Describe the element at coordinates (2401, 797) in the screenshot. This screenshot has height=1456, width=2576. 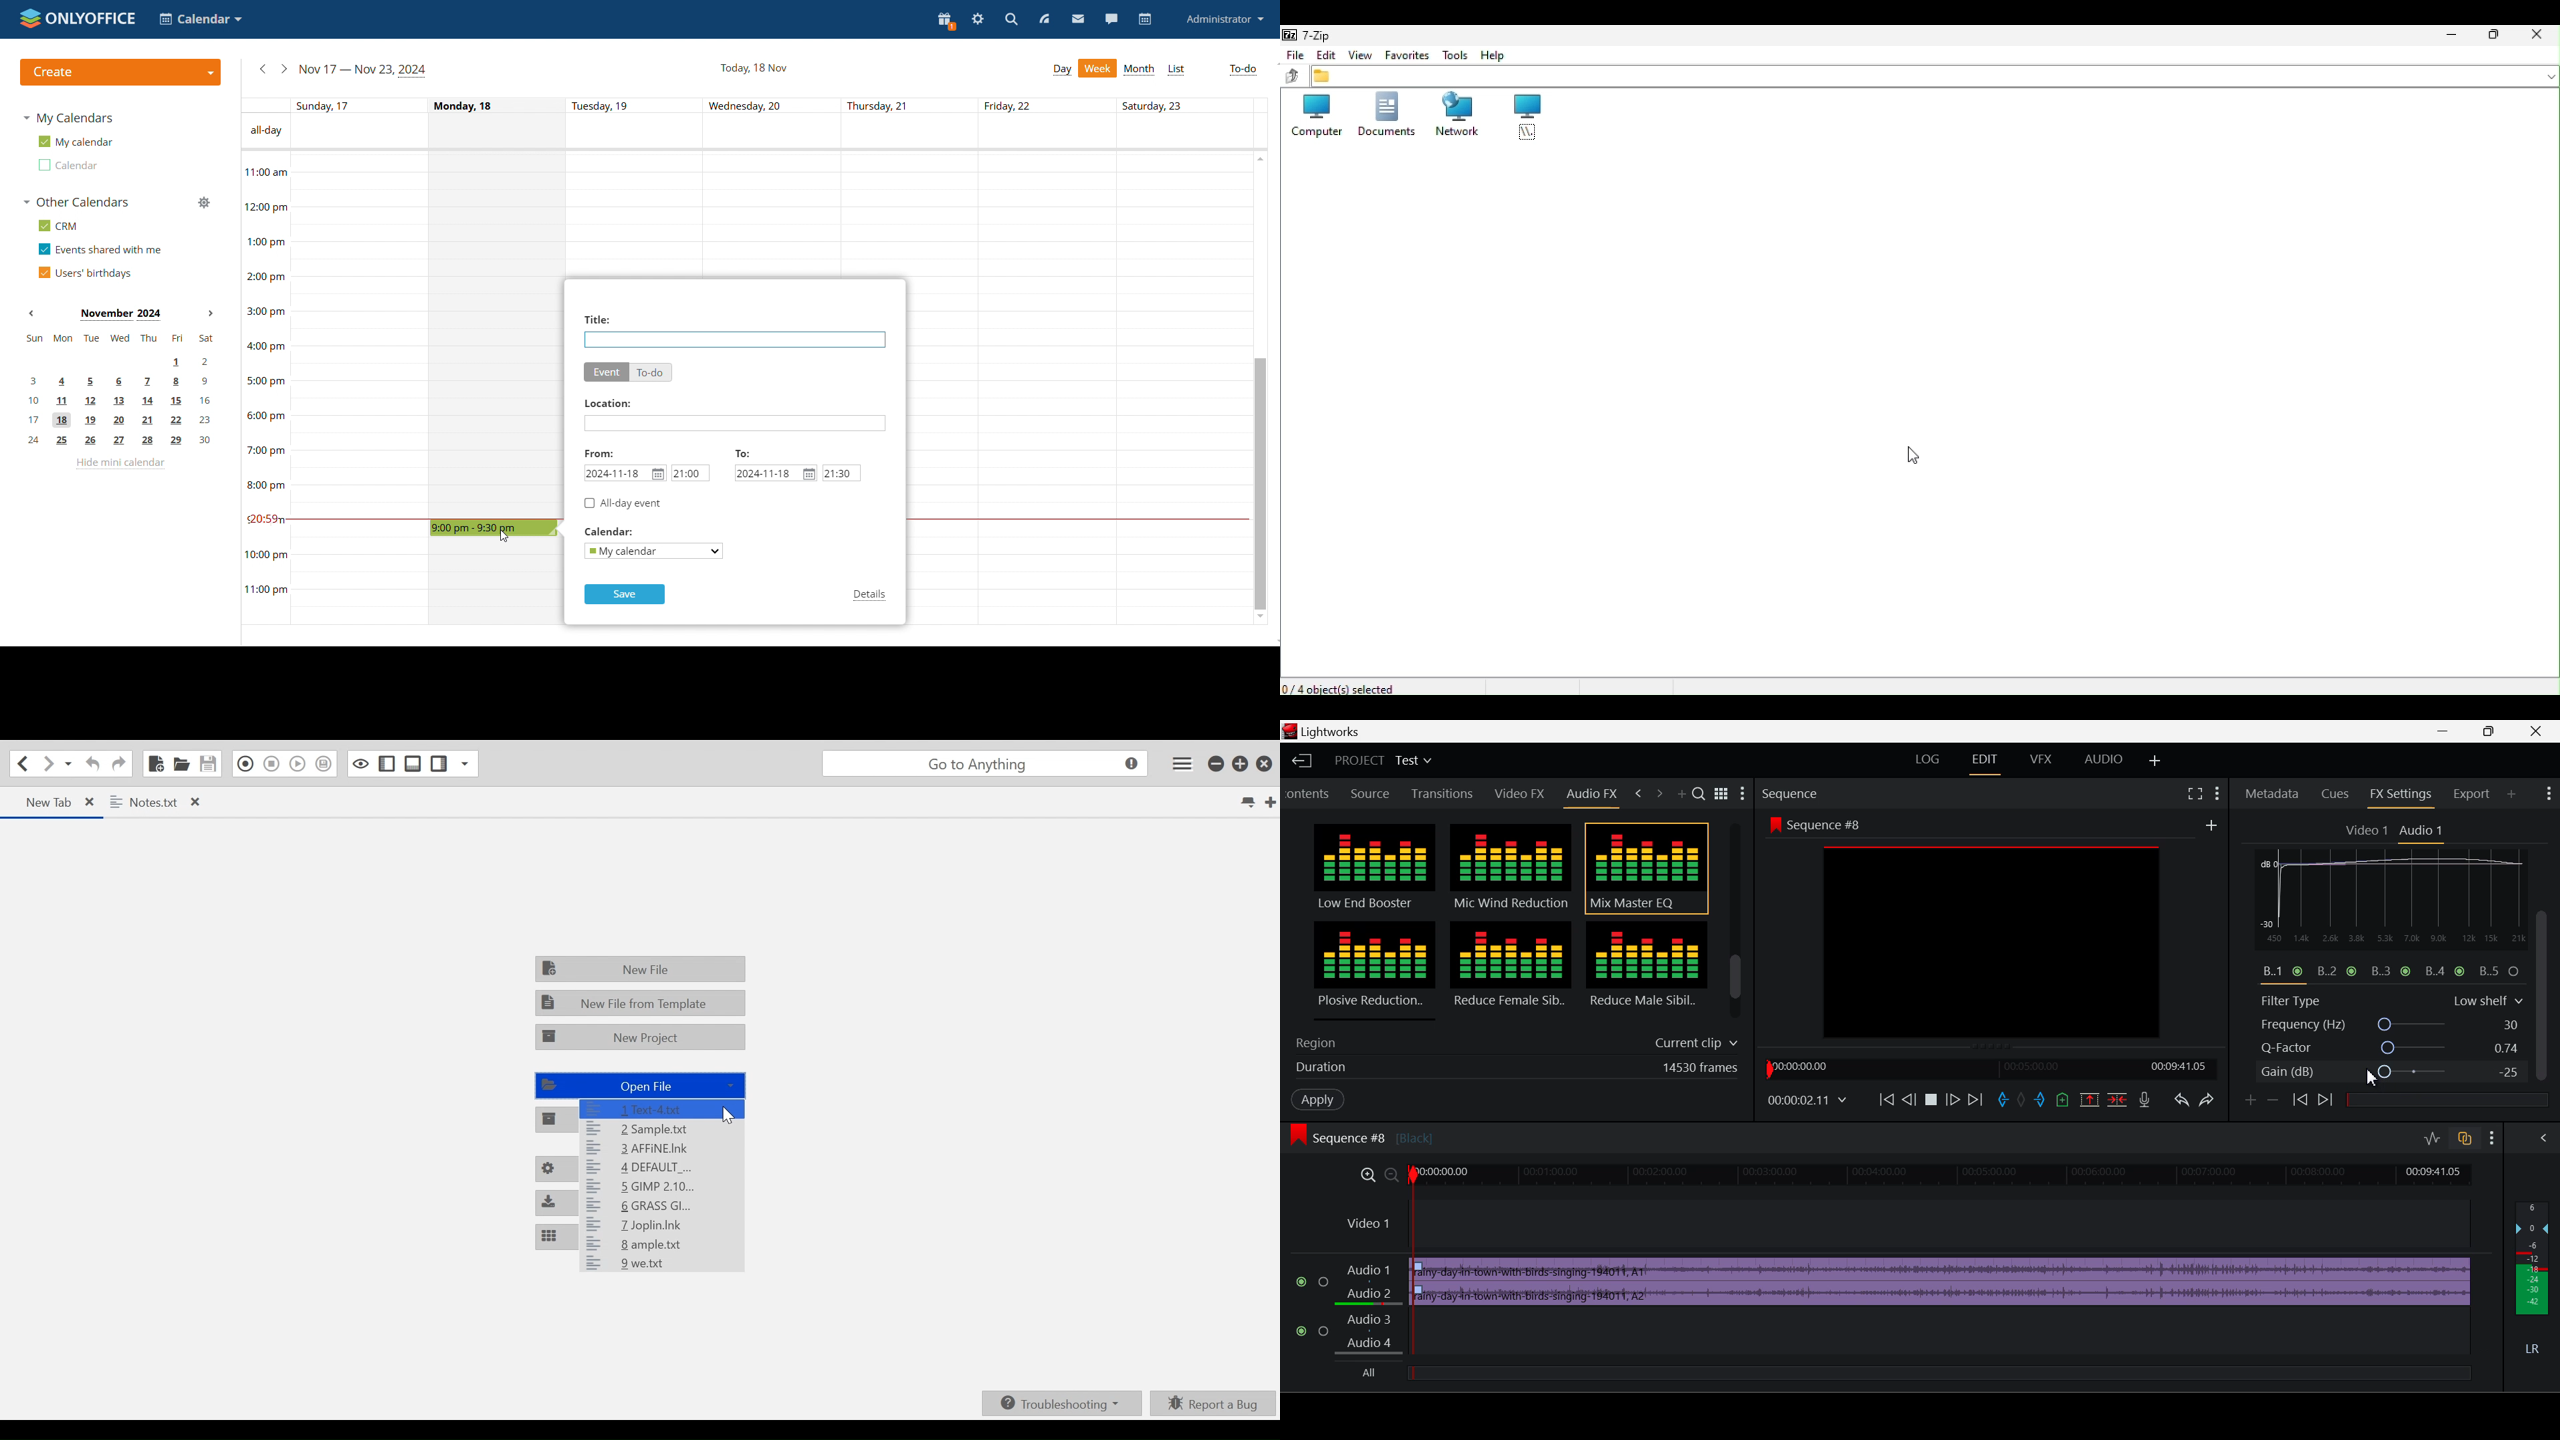
I see `FX Settings Open` at that location.